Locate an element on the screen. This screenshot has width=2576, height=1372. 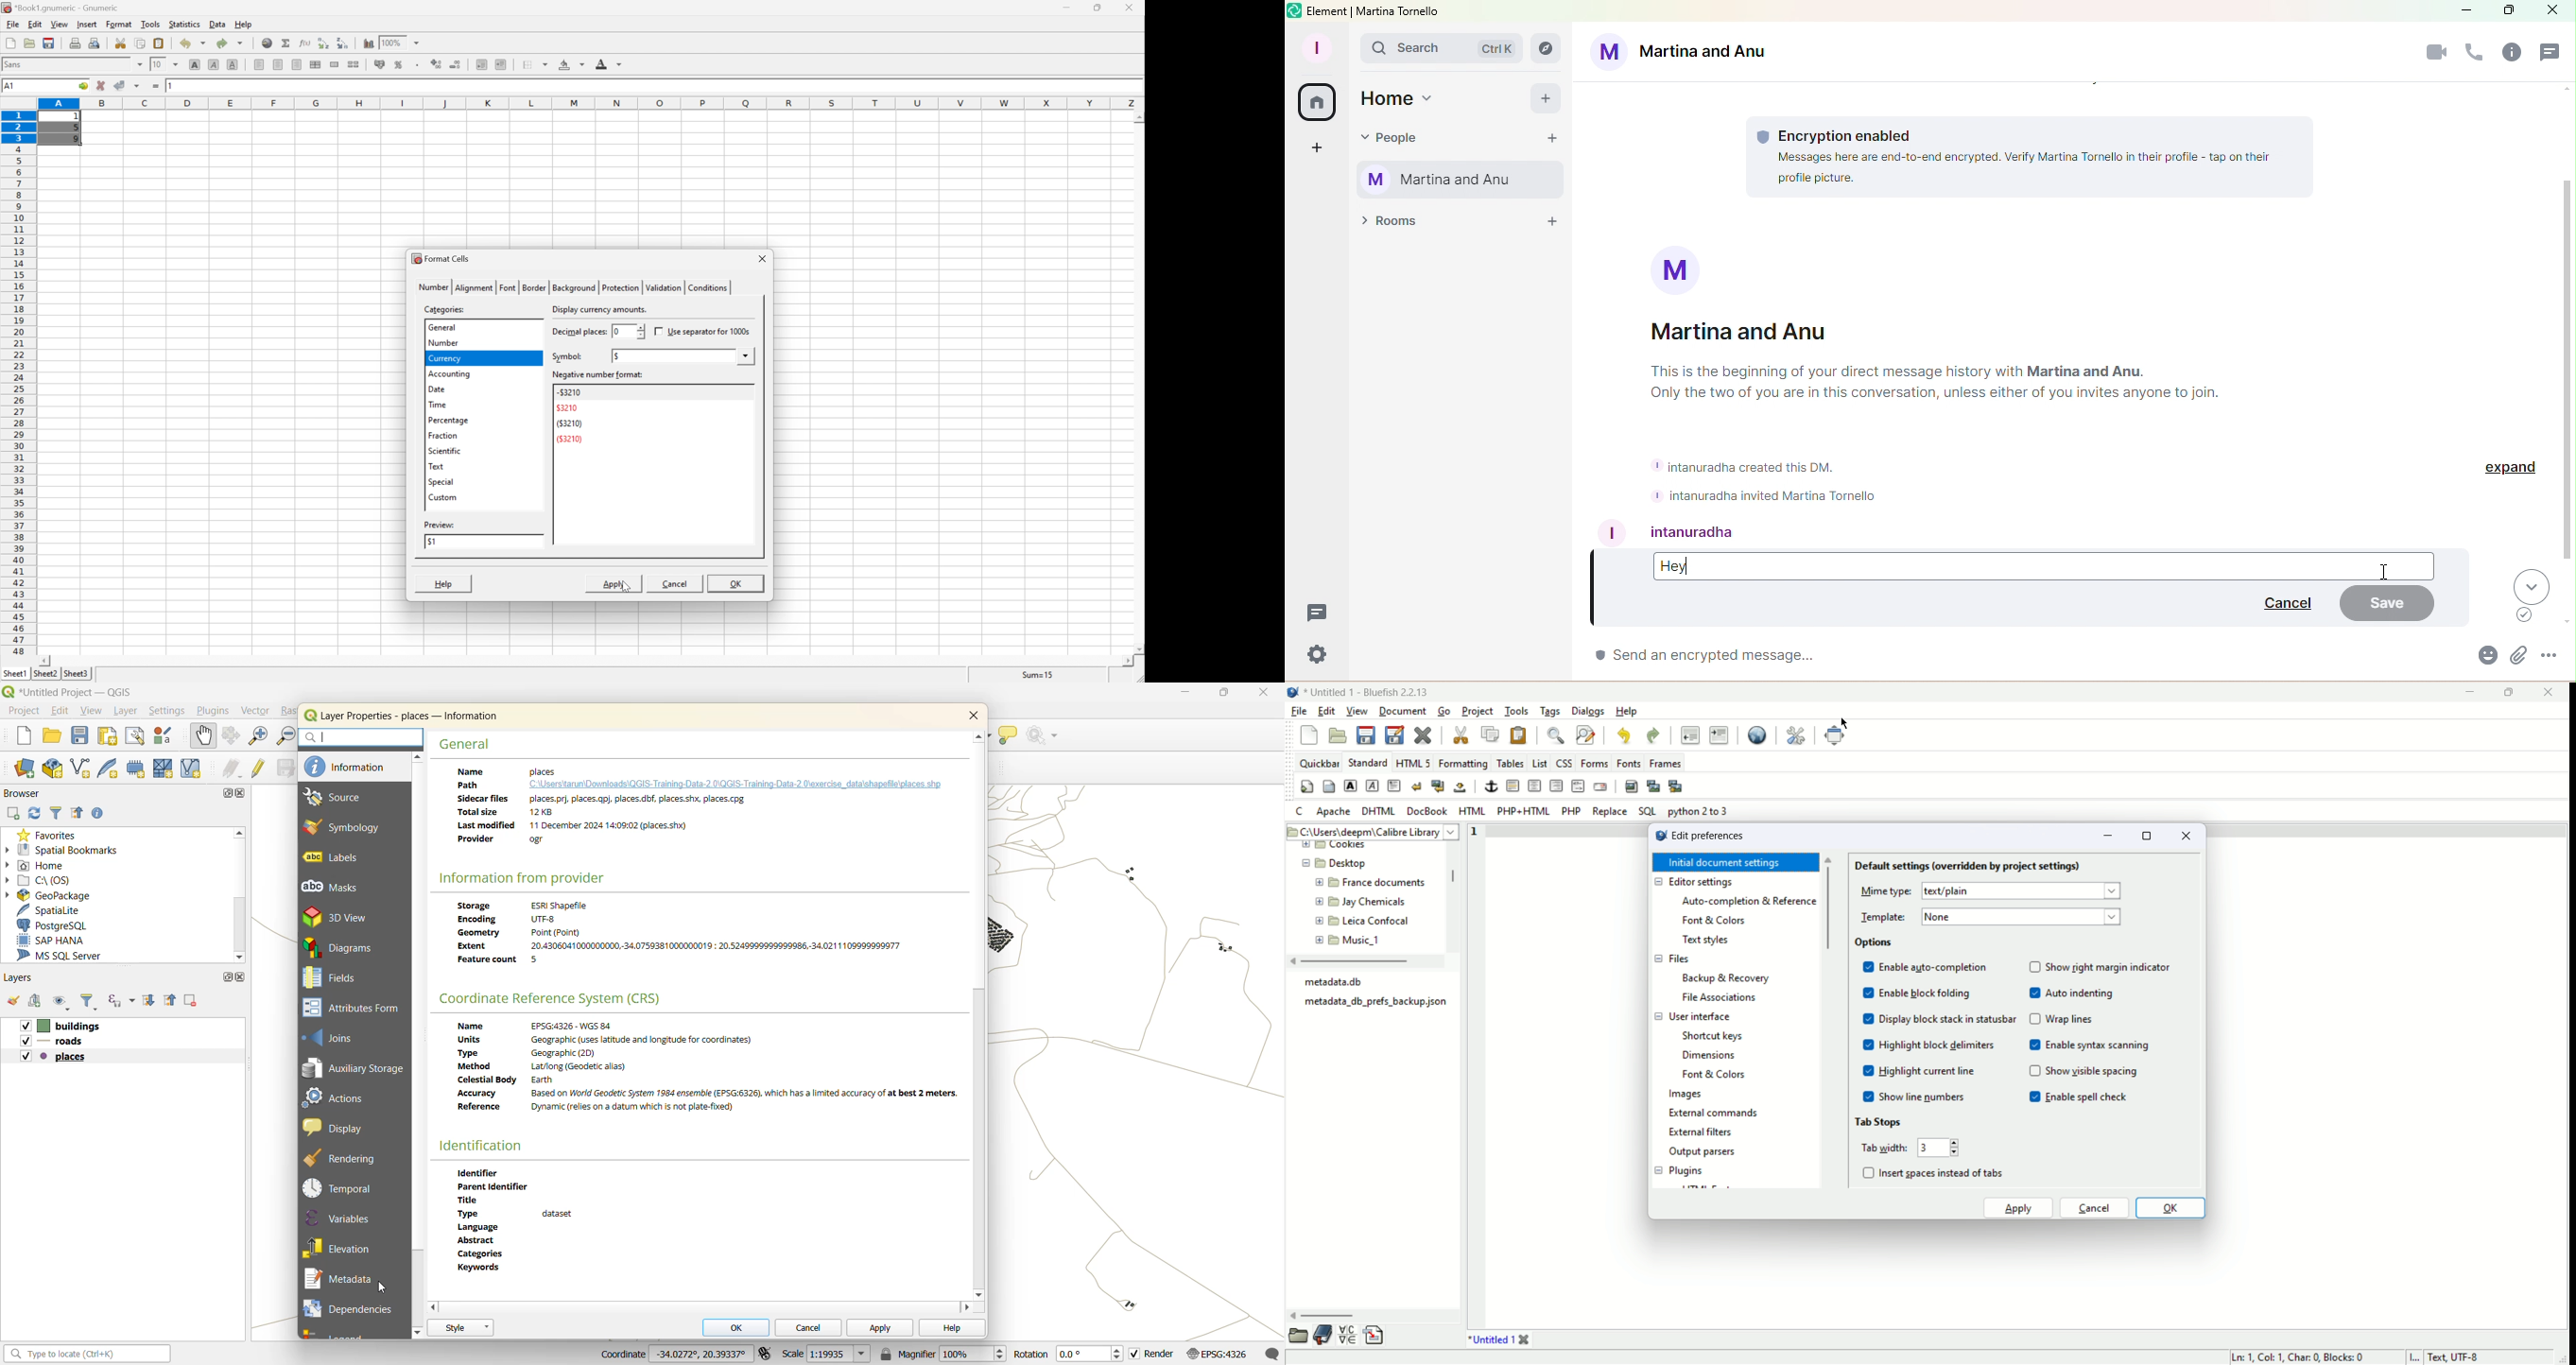
Cancel is located at coordinates (2283, 606).